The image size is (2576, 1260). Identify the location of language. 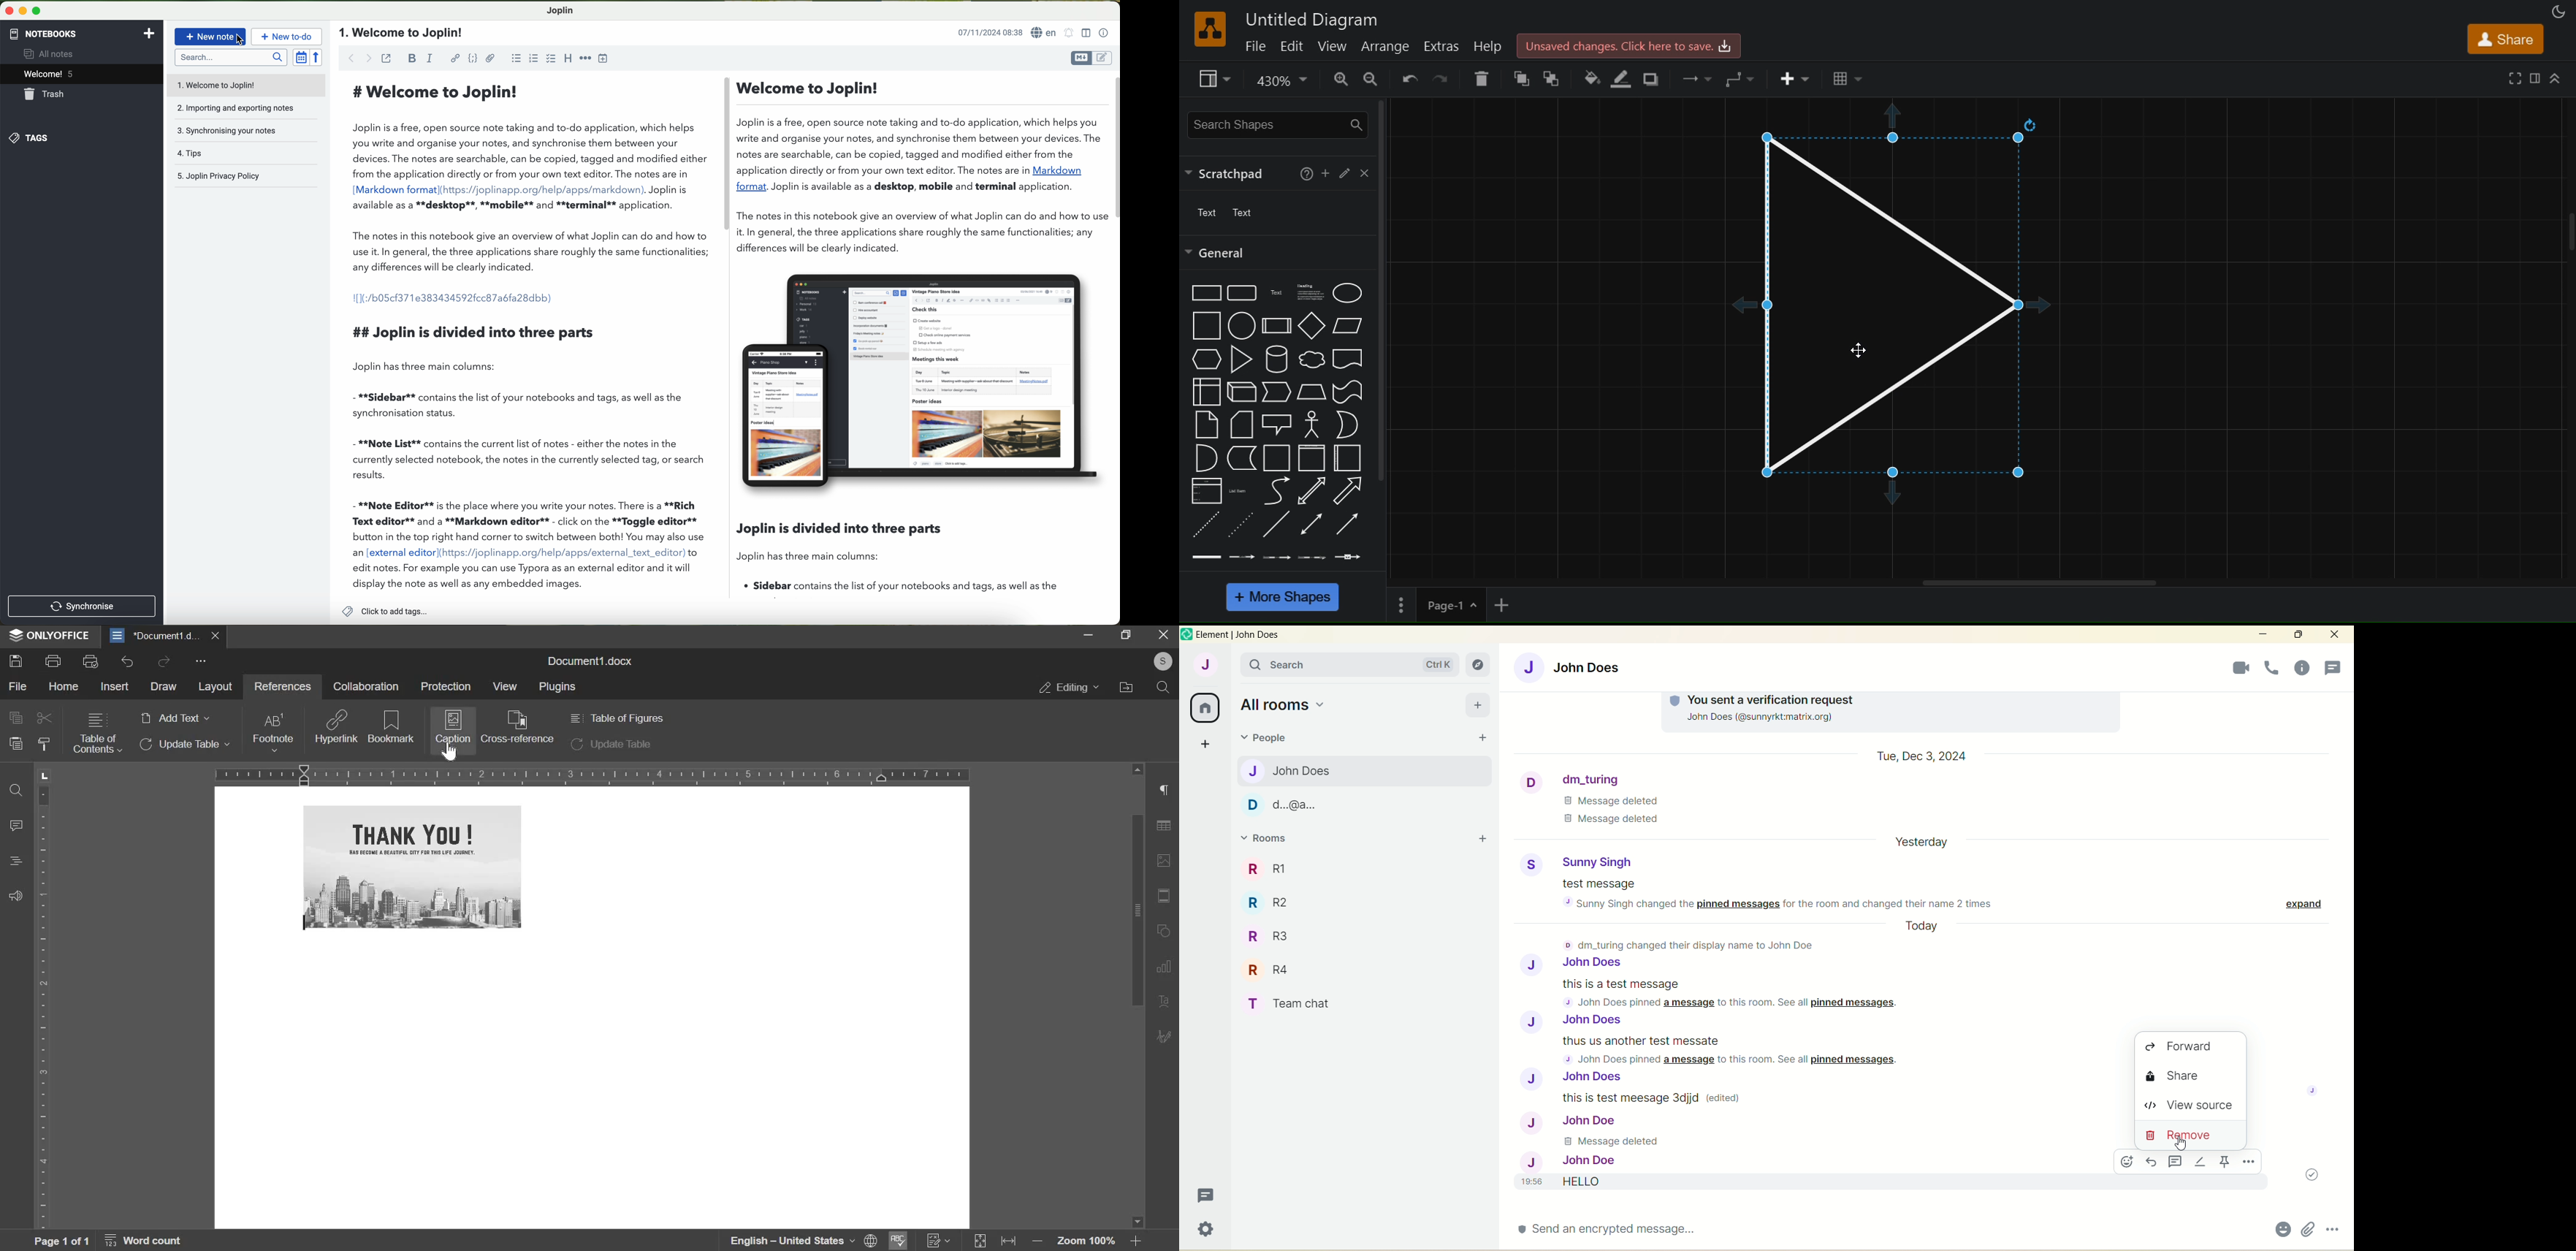
(1044, 32).